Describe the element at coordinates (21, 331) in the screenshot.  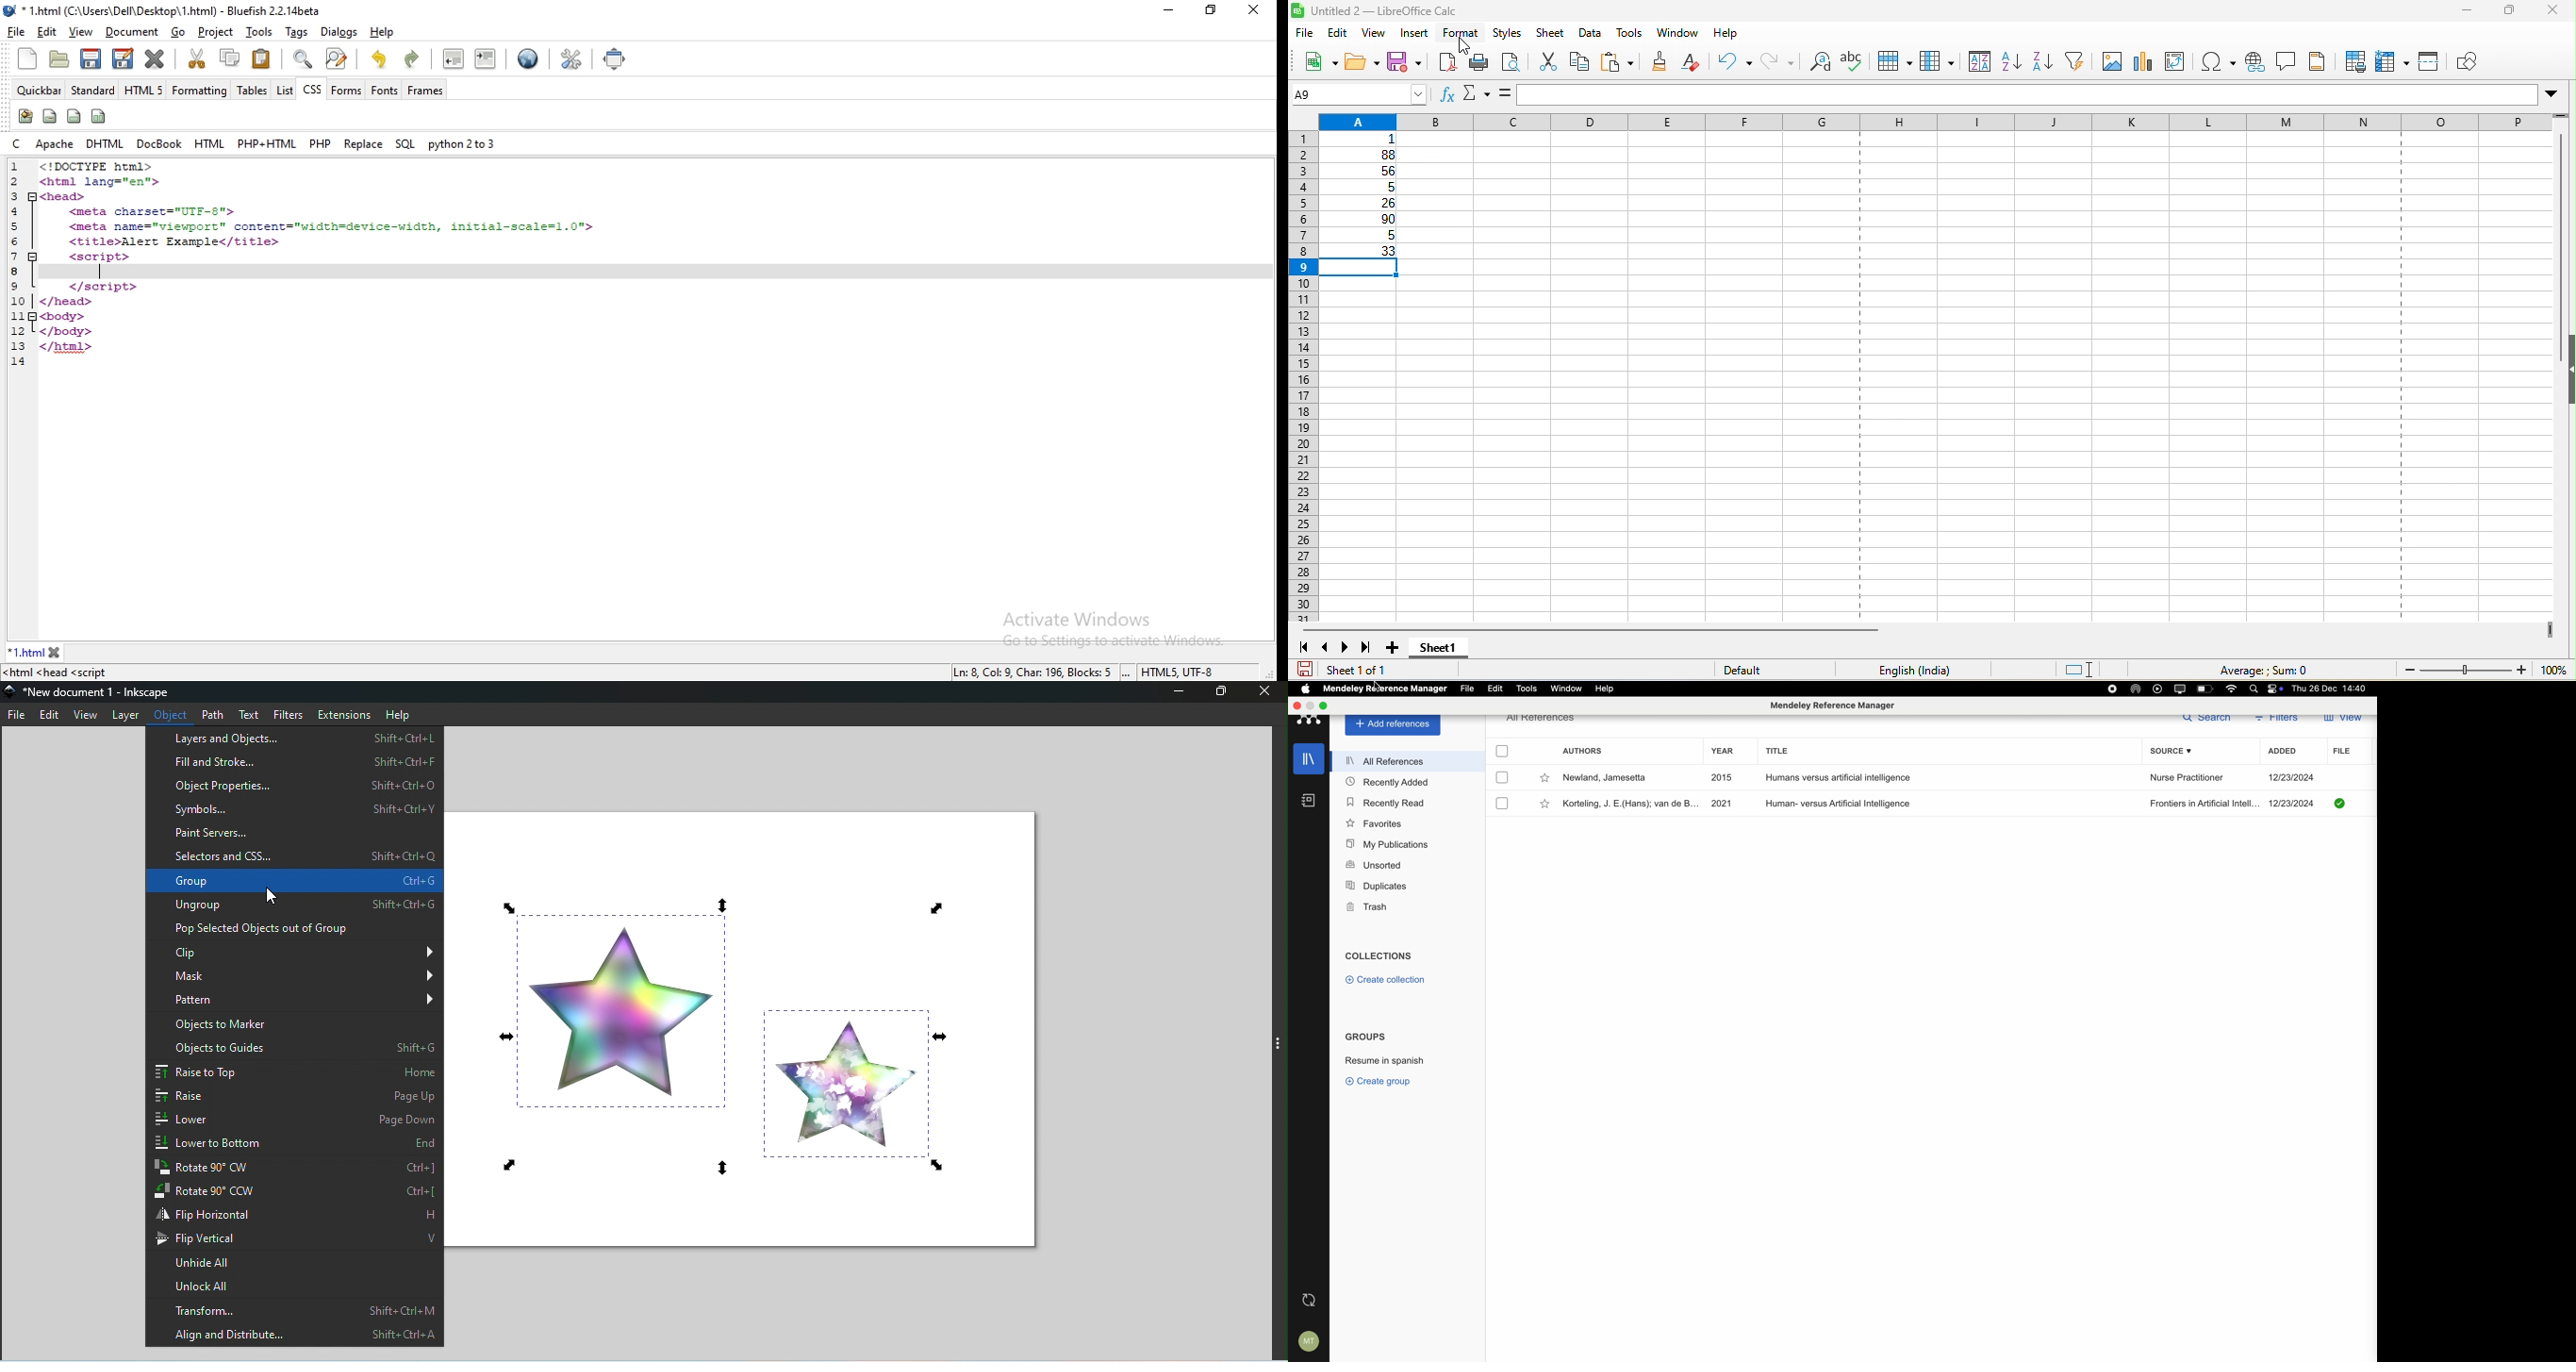
I see `12` at that location.